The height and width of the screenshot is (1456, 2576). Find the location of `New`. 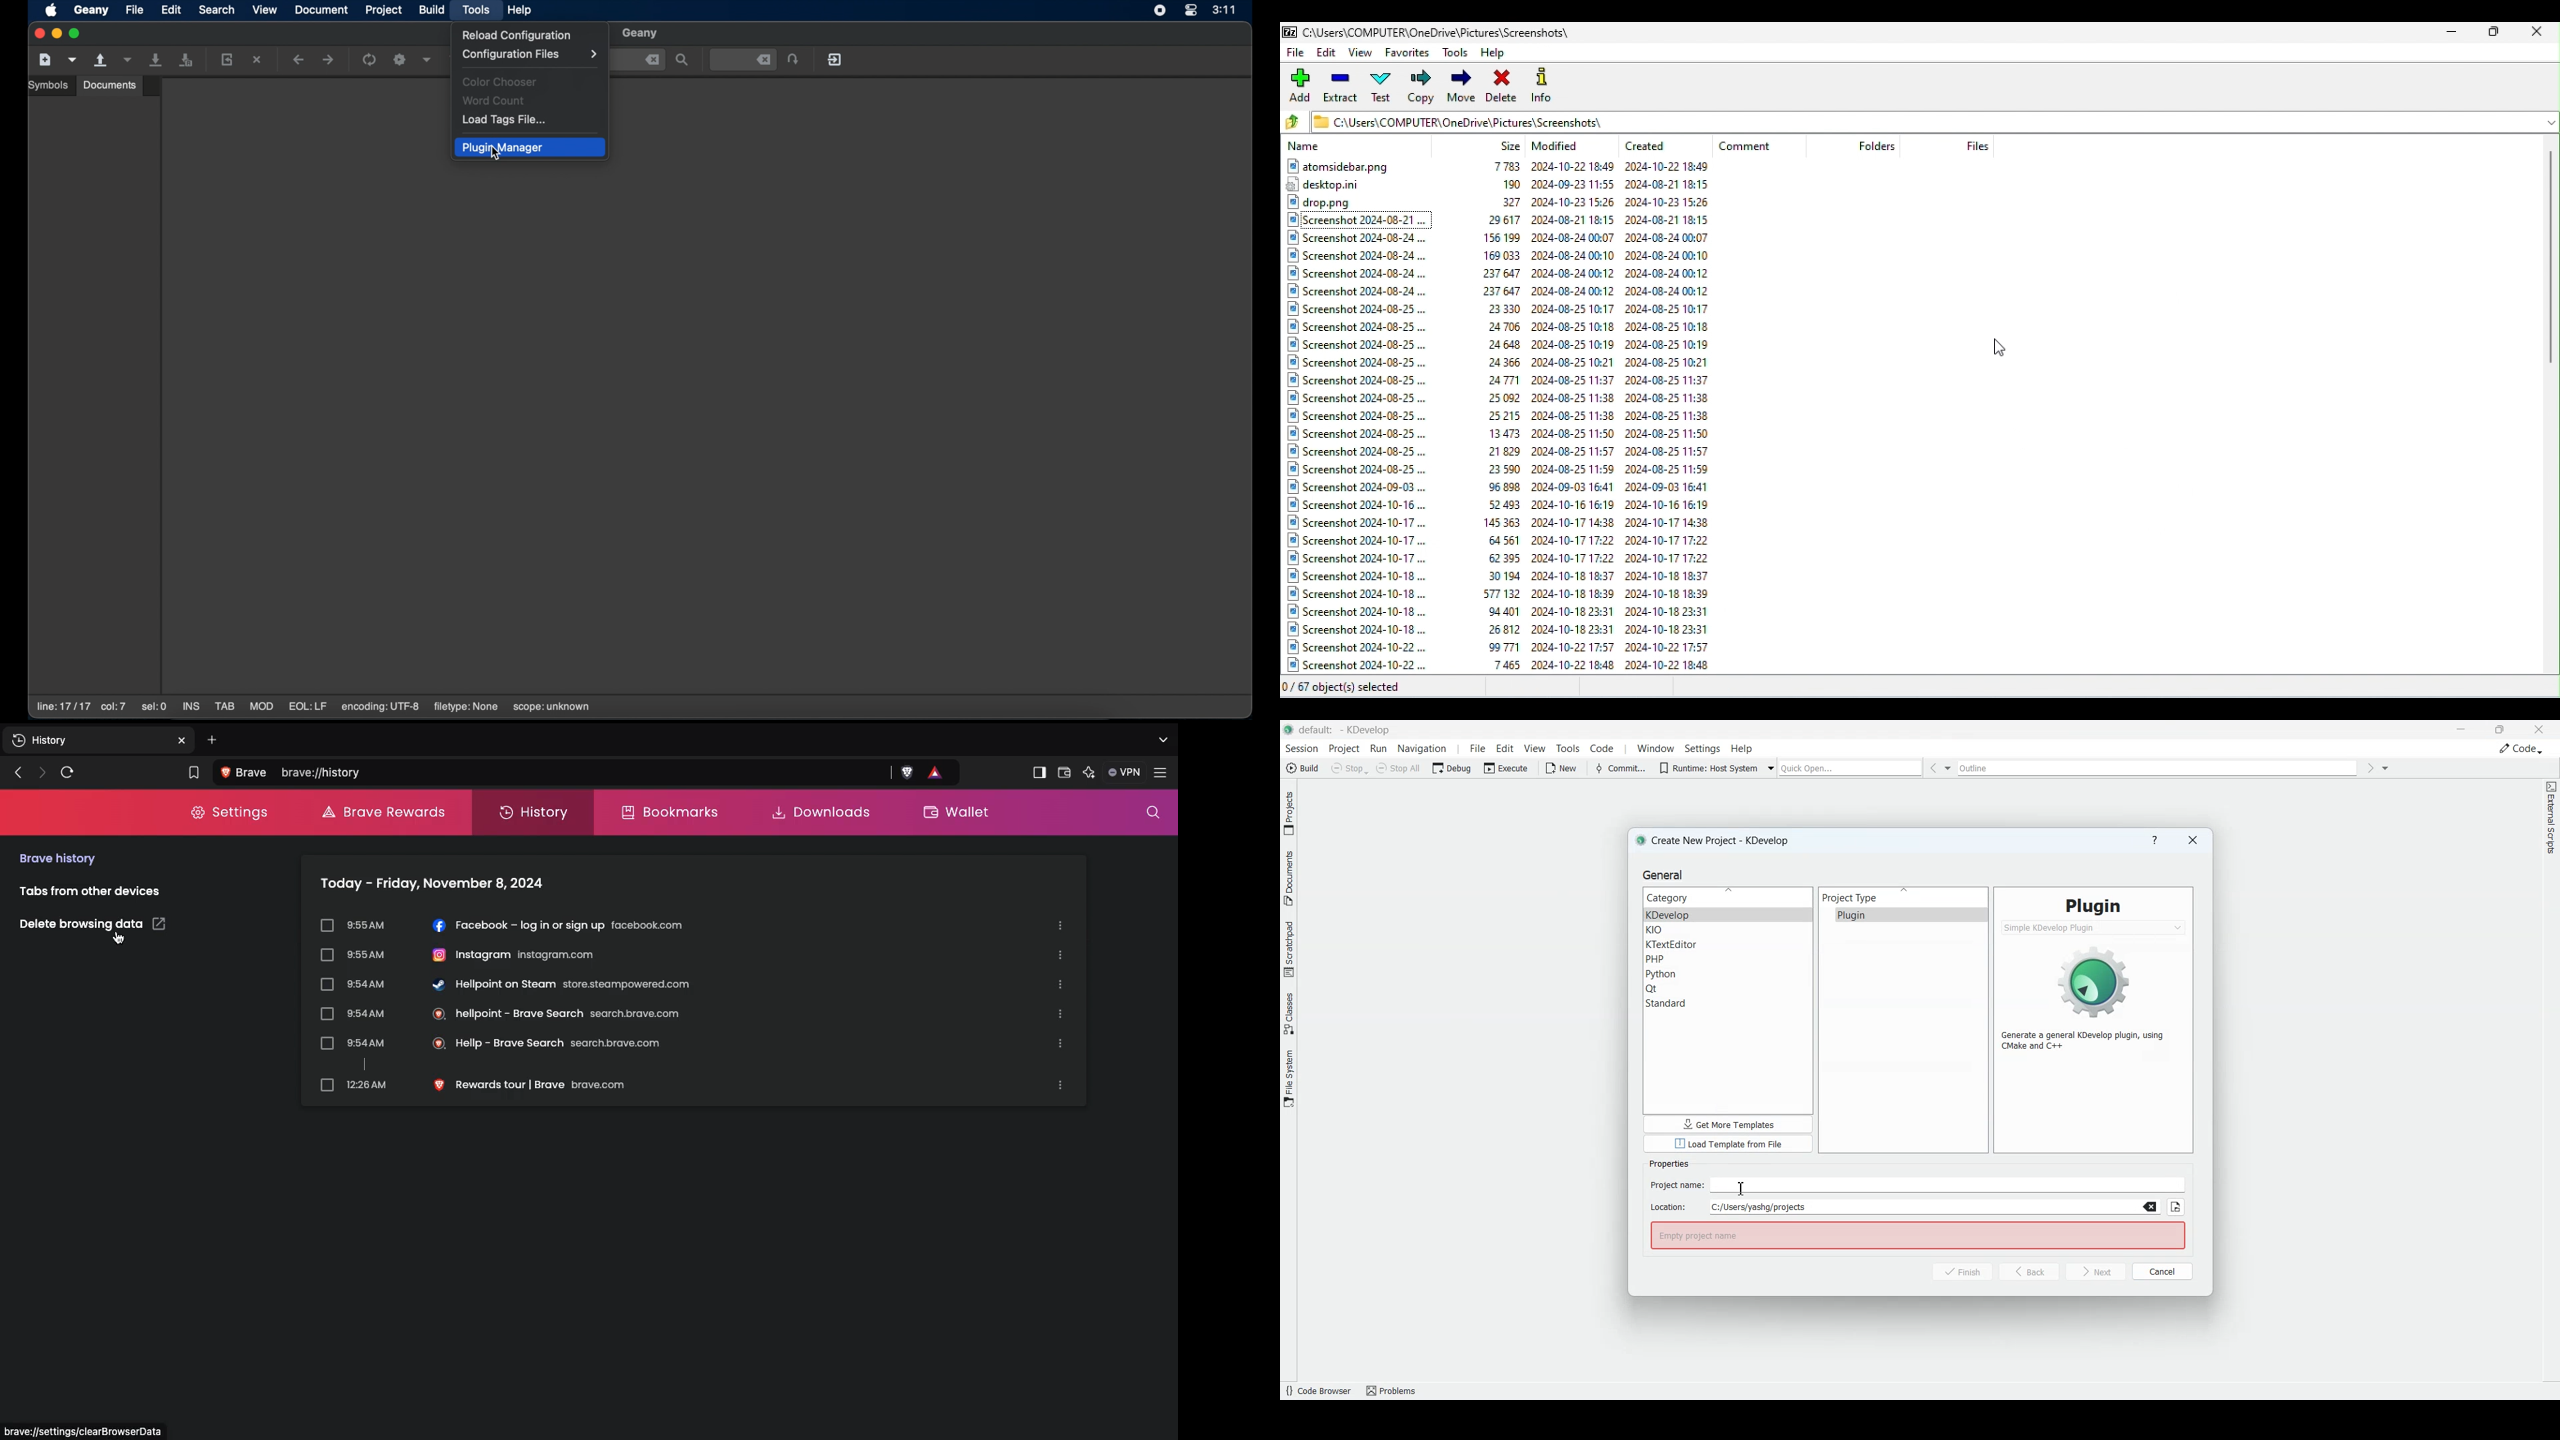

New is located at coordinates (1564, 768).